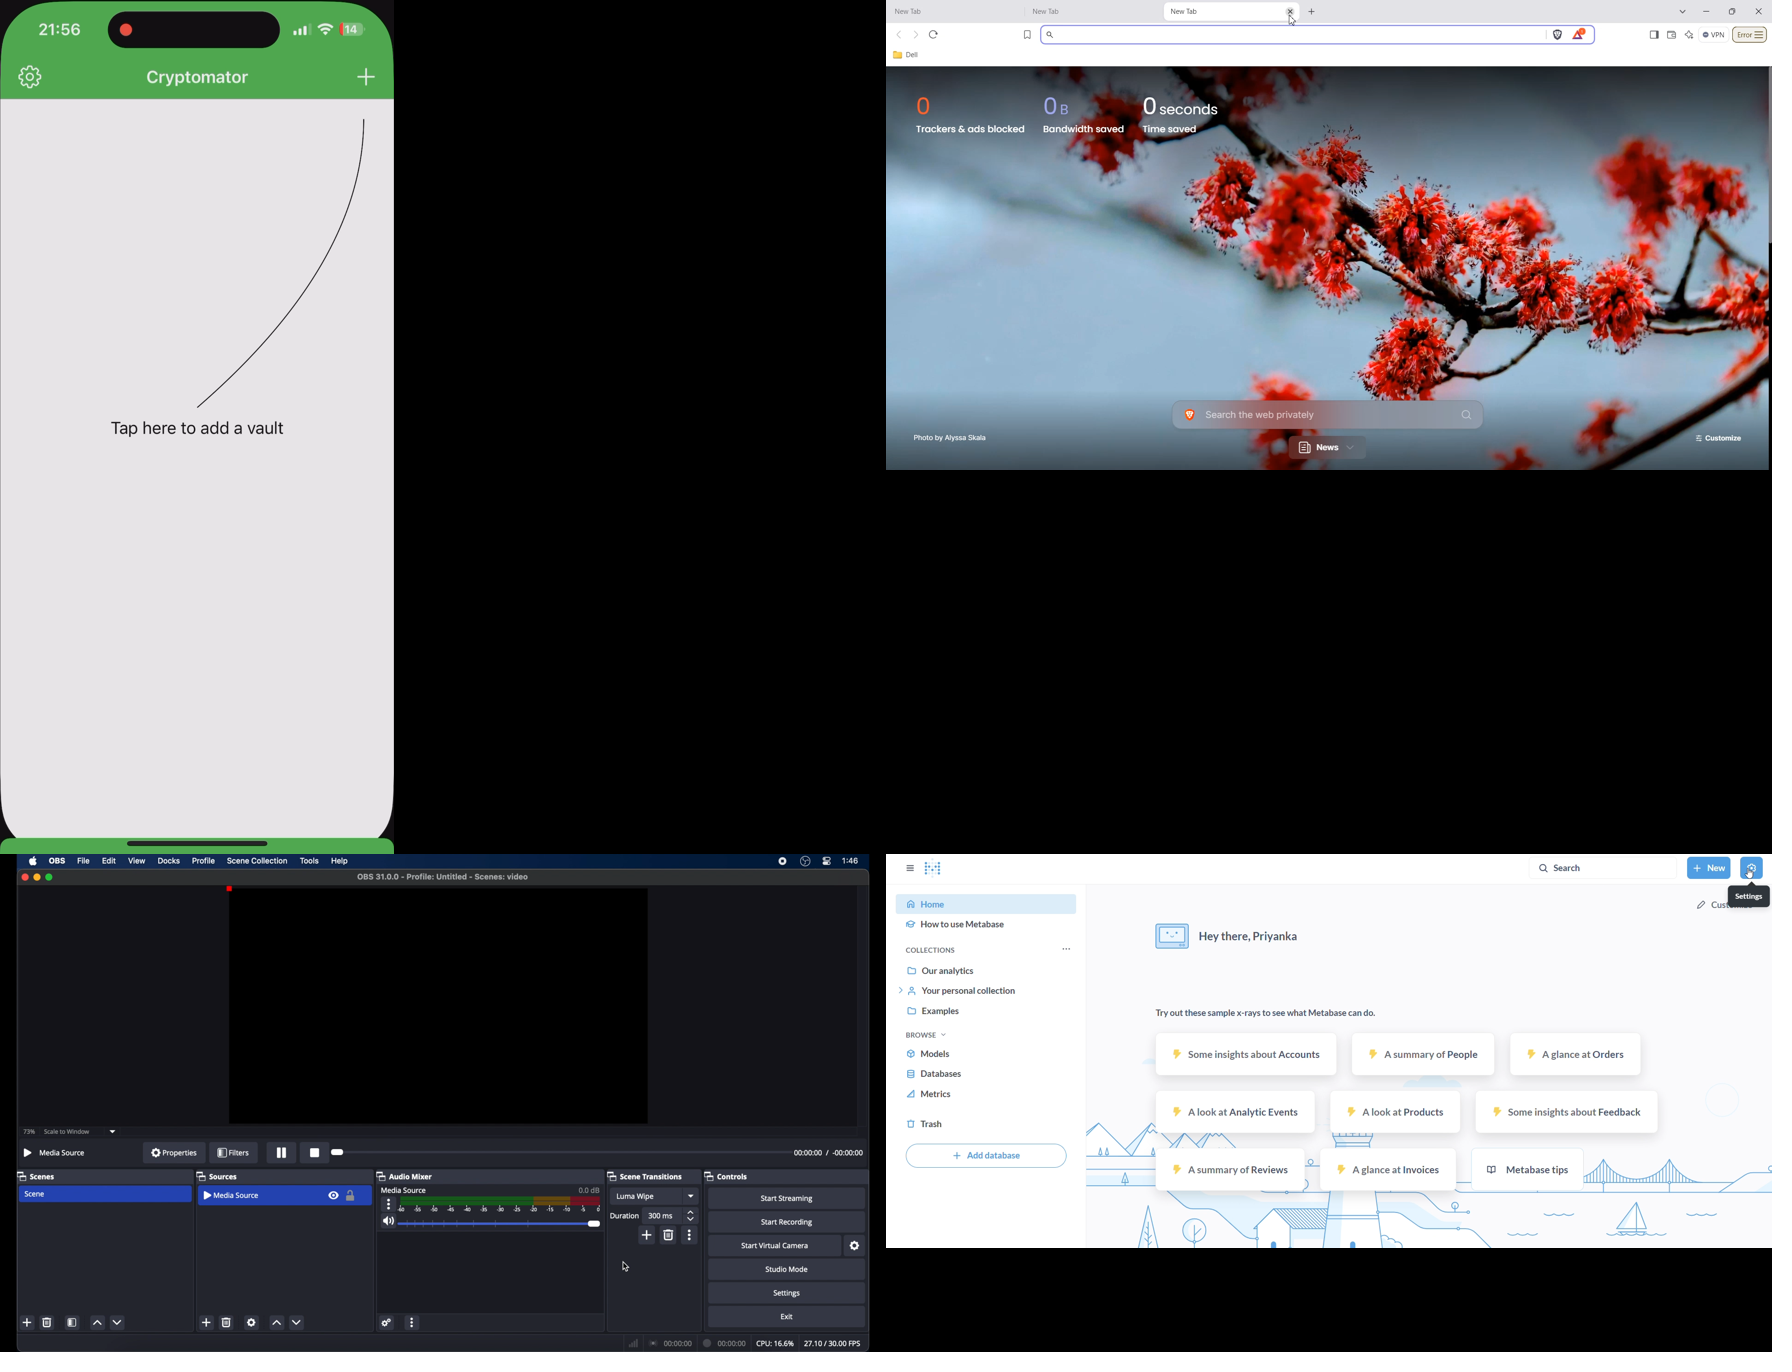 The width and height of the screenshot is (1792, 1372). Describe the element at coordinates (827, 861) in the screenshot. I see `control center` at that location.